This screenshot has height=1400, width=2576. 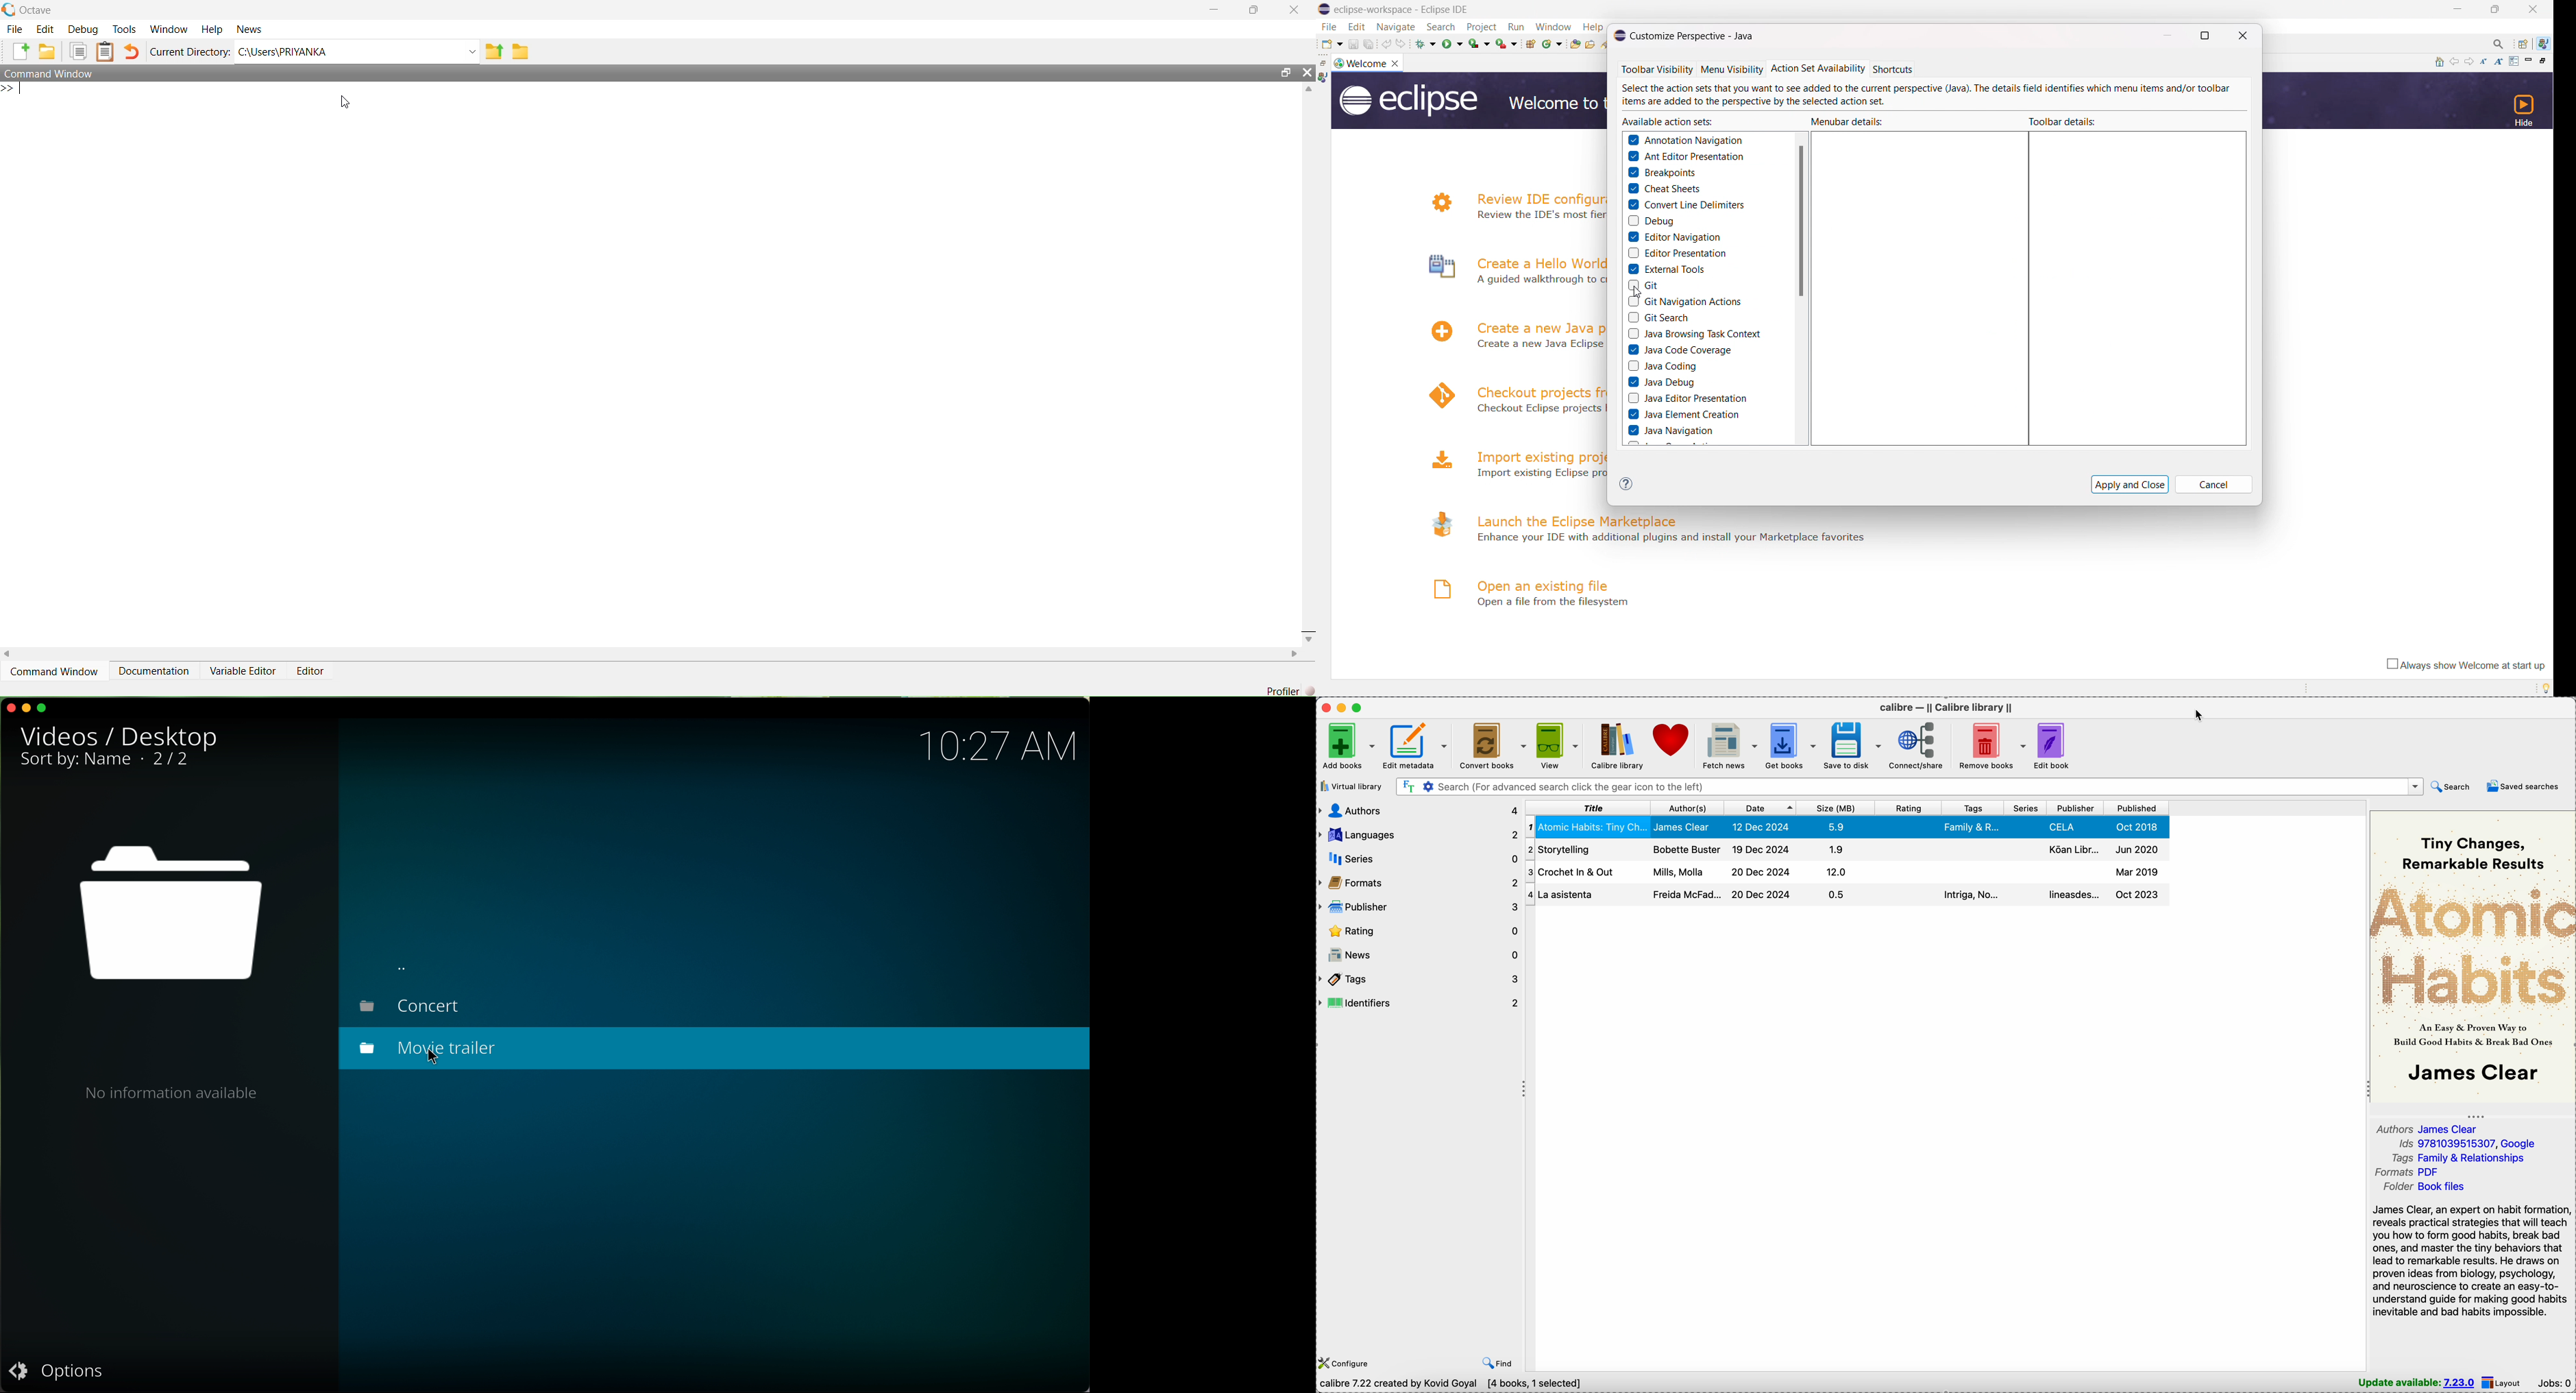 What do you see at coordinates (171, 916) in the screenshot?
I see `file icon` at bounding box center [171, 916].